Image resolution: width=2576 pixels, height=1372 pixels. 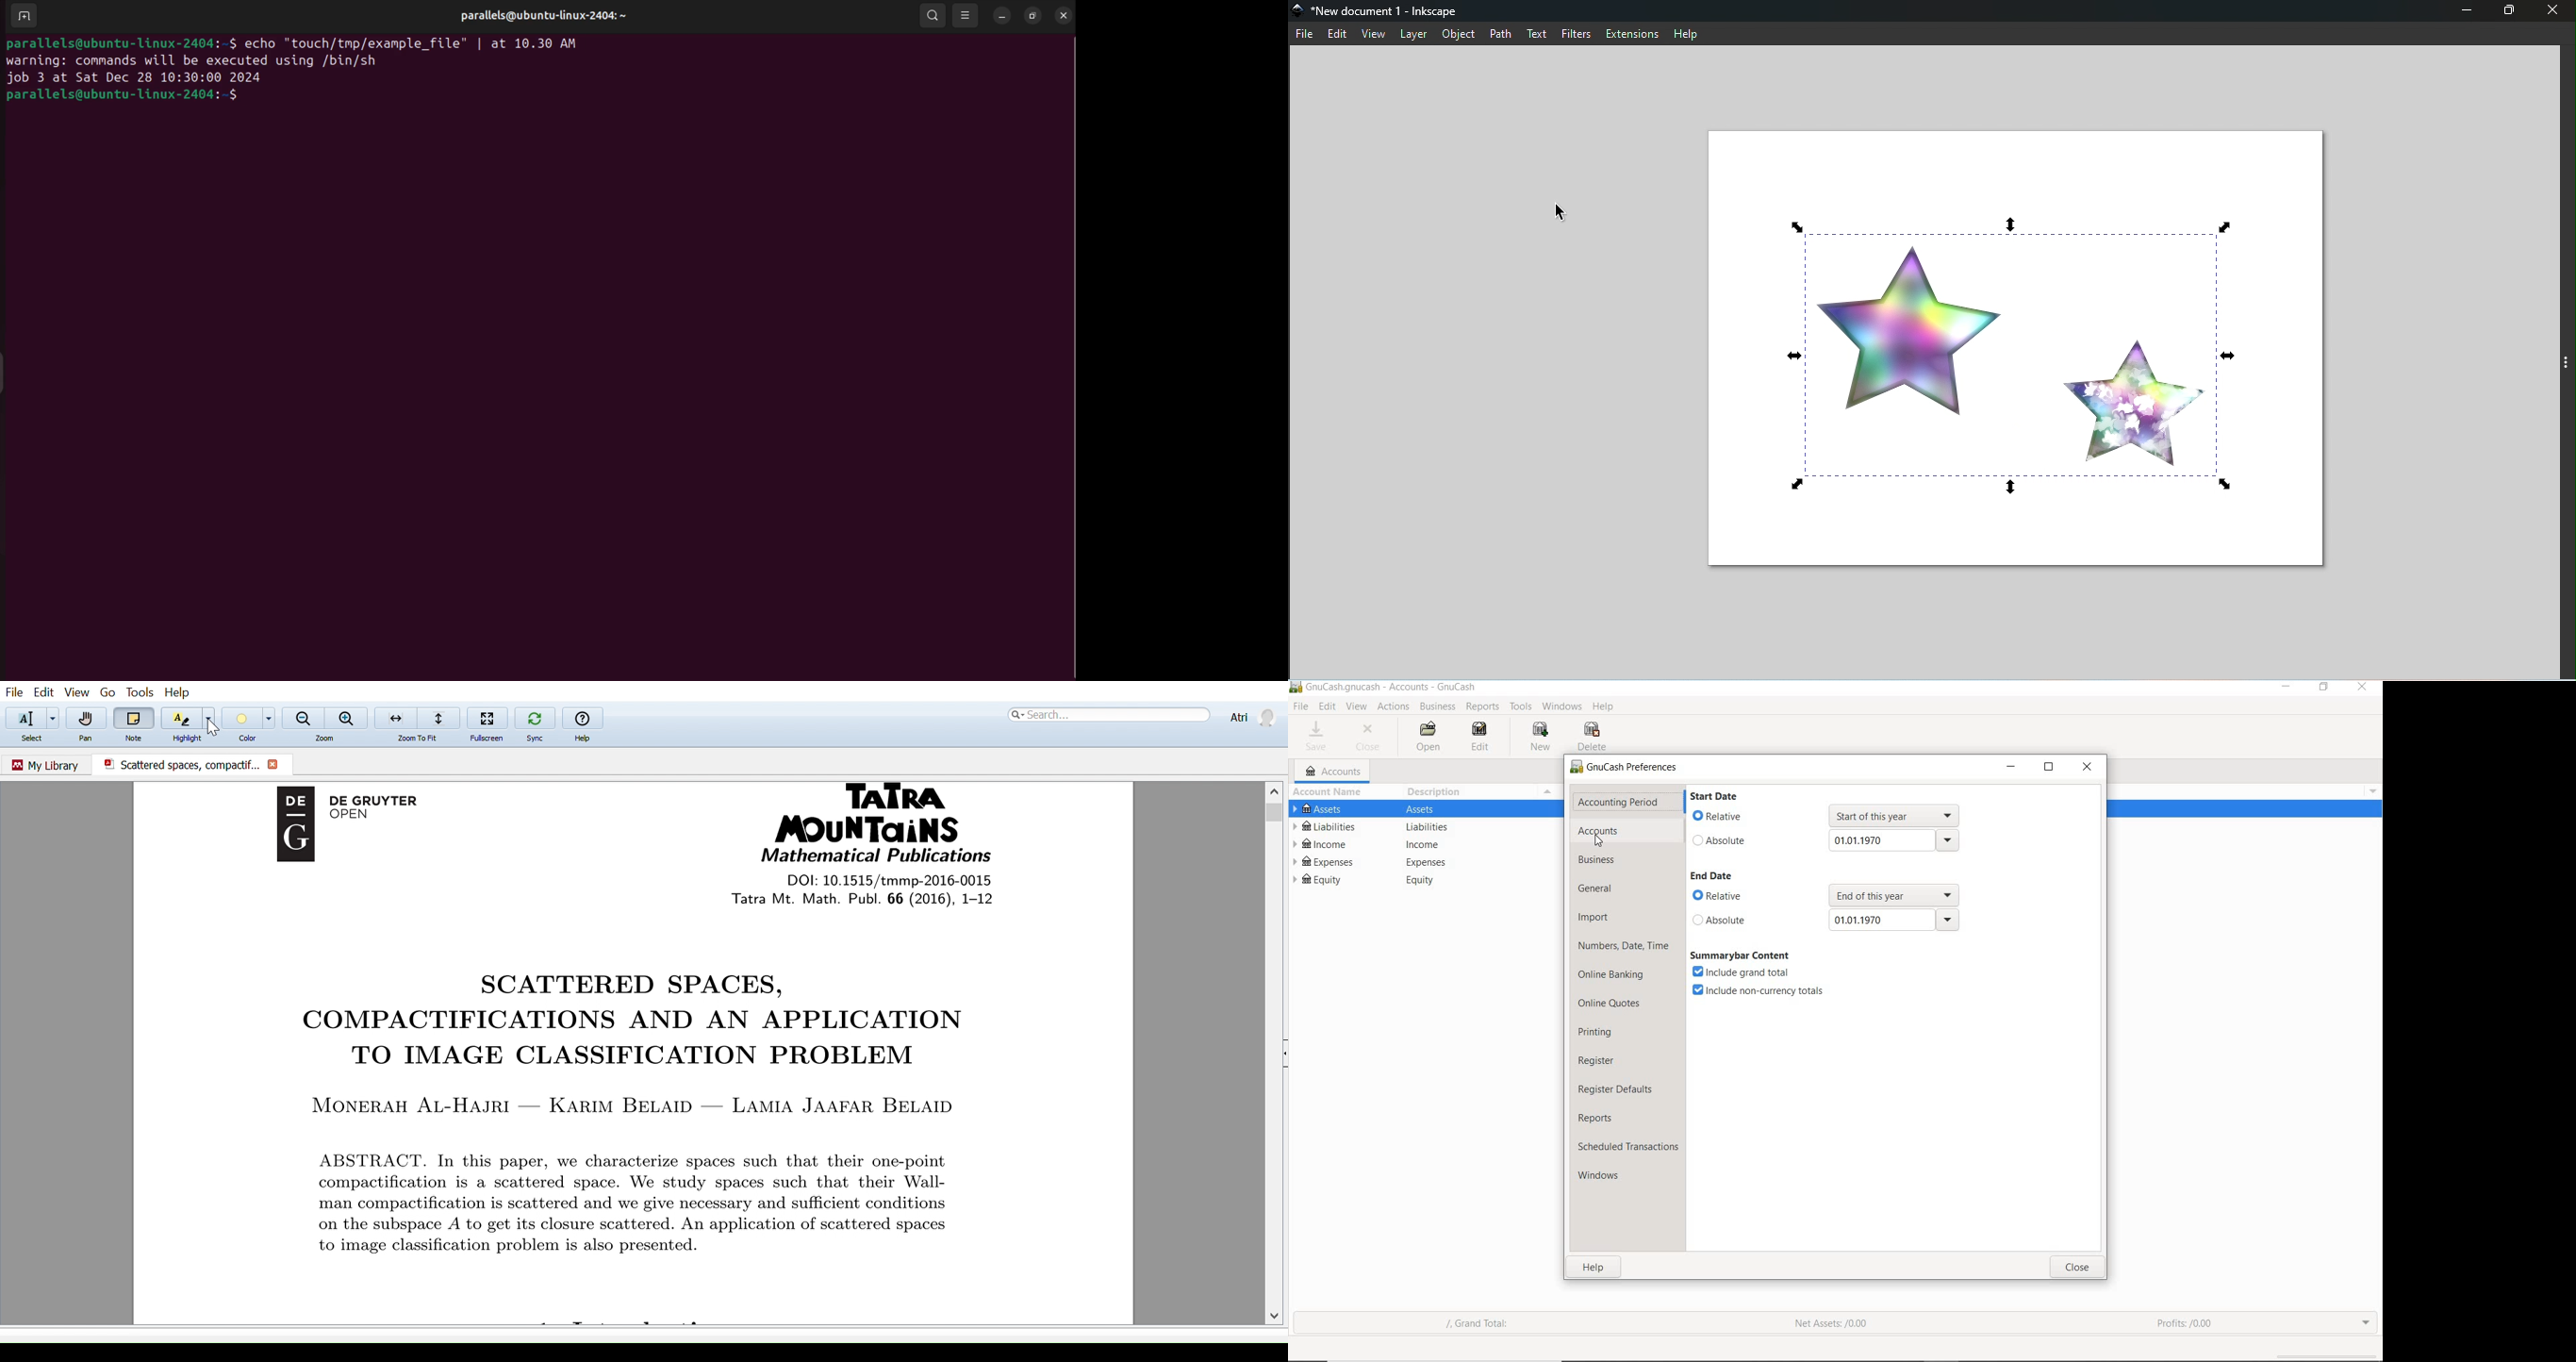 What do you see at coordinates (1609, 1177) in the screenshot?
I see `windows` at bounding box center [1609, 1177].